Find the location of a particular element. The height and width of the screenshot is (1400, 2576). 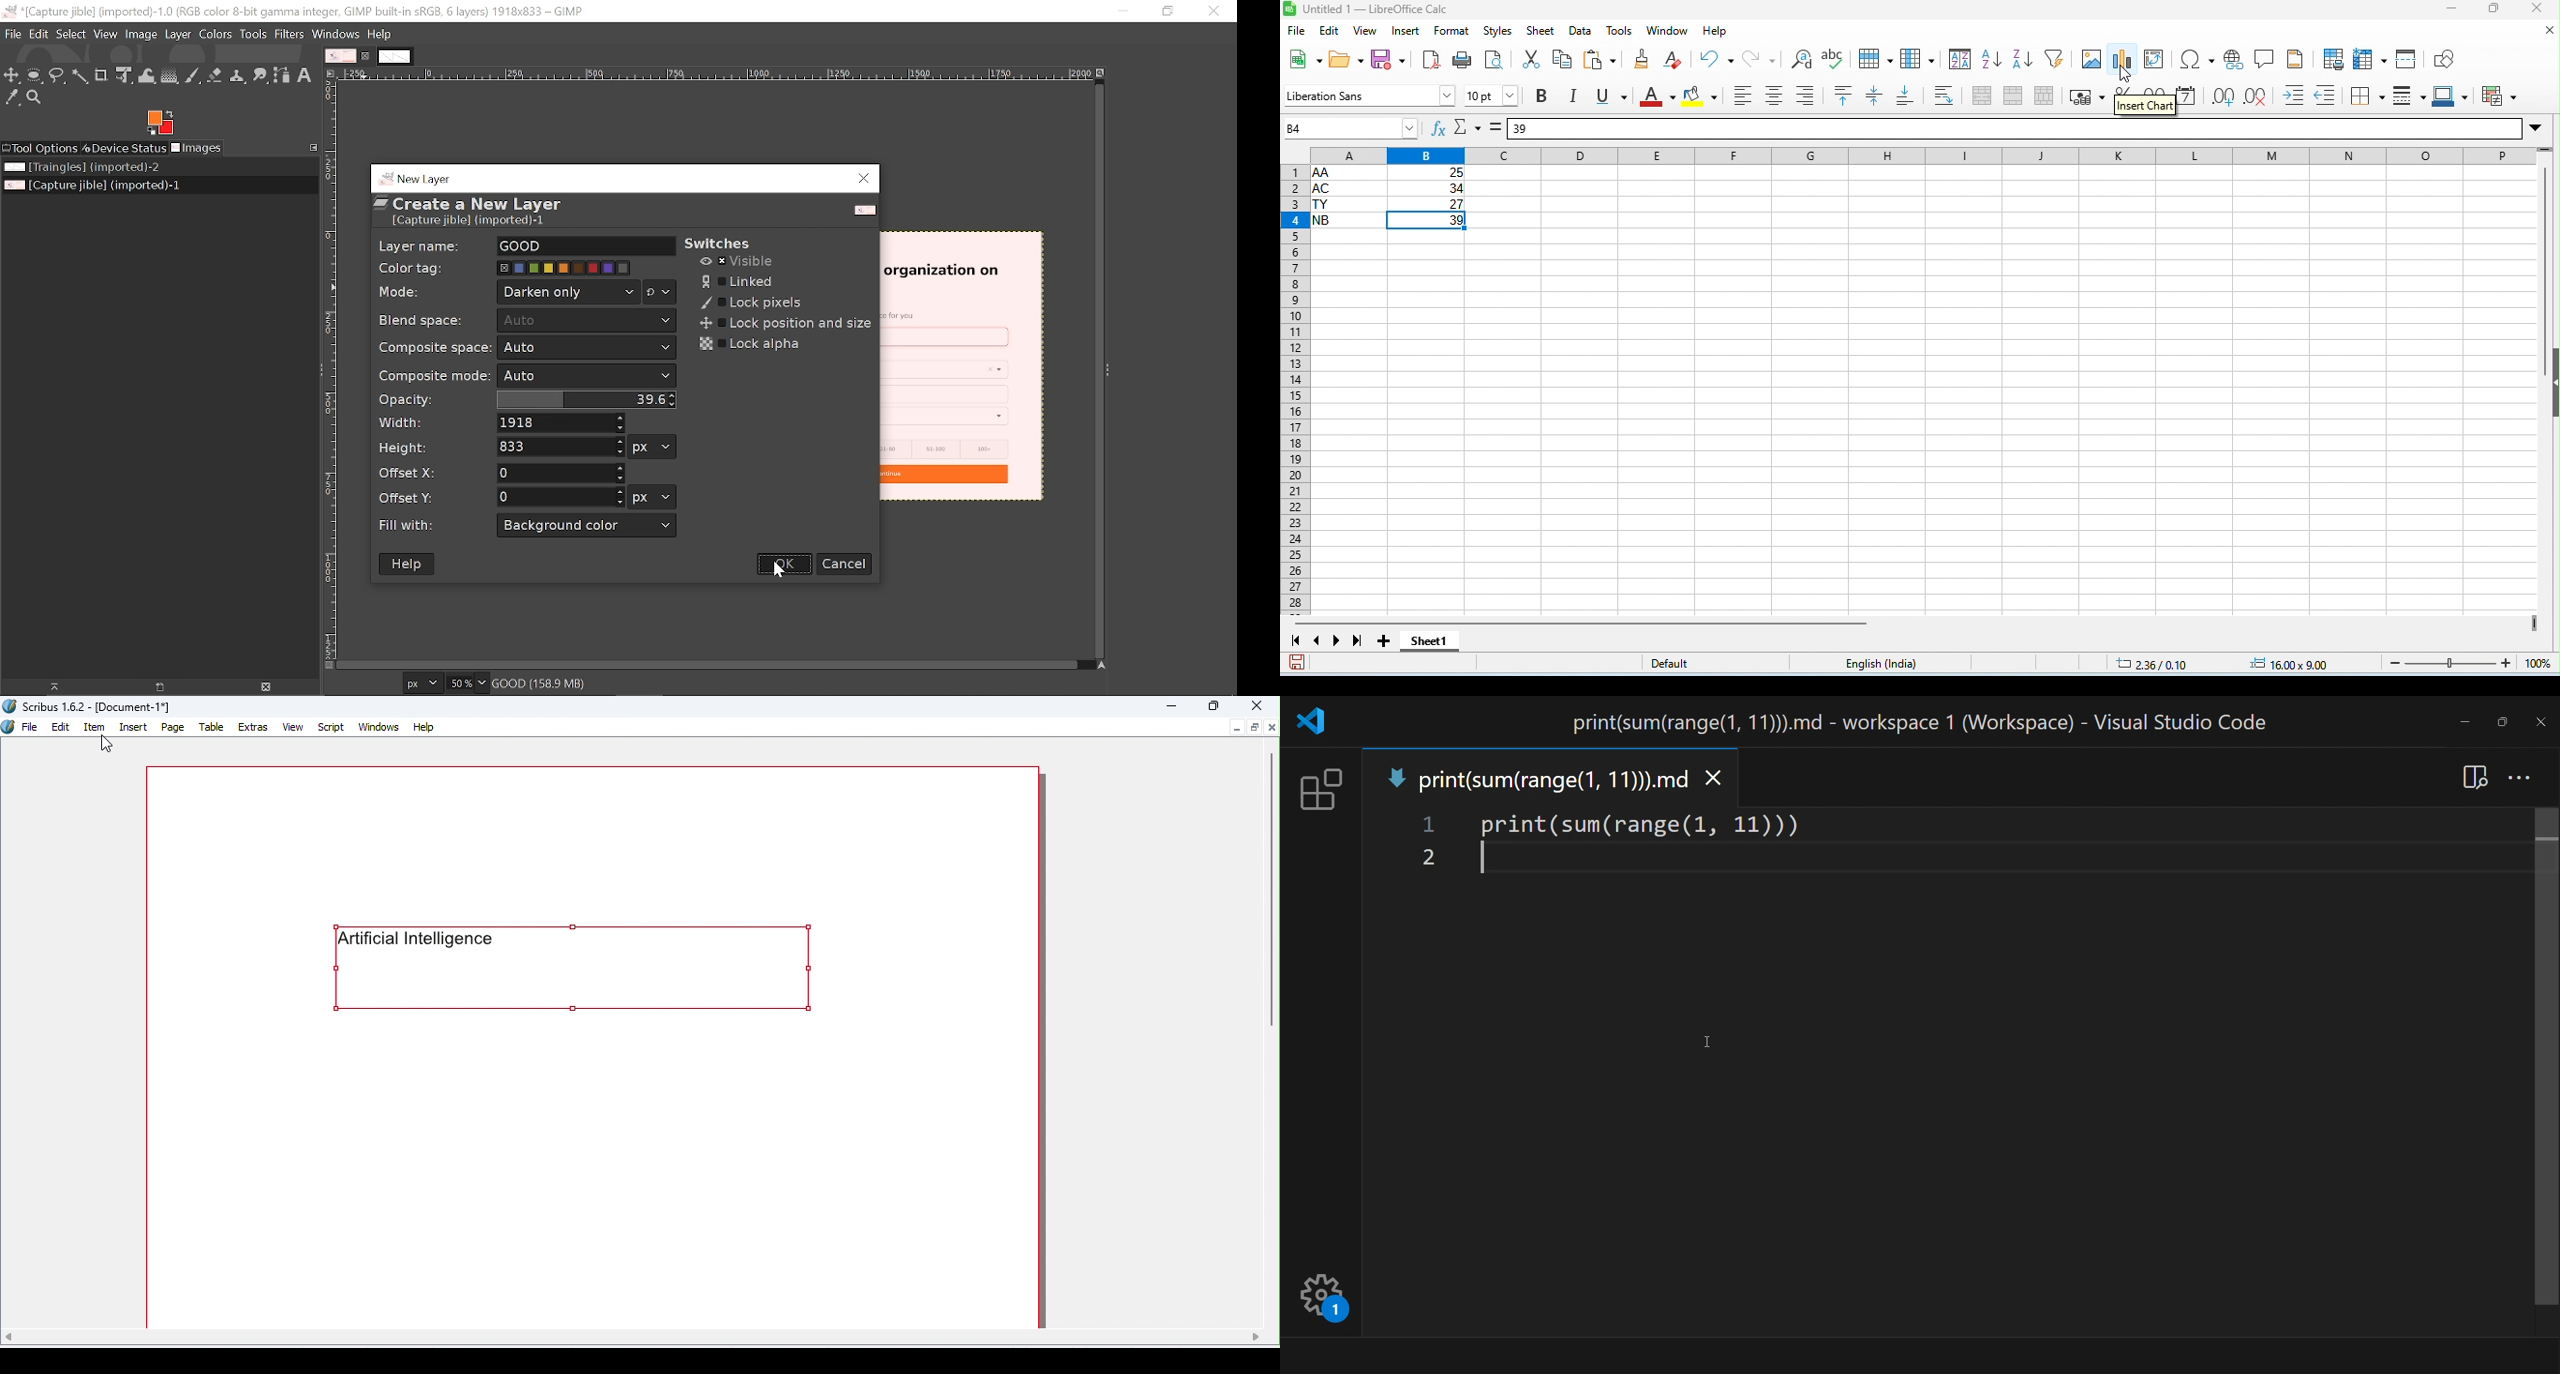

row numbers is located at coordinates (1297, 389).